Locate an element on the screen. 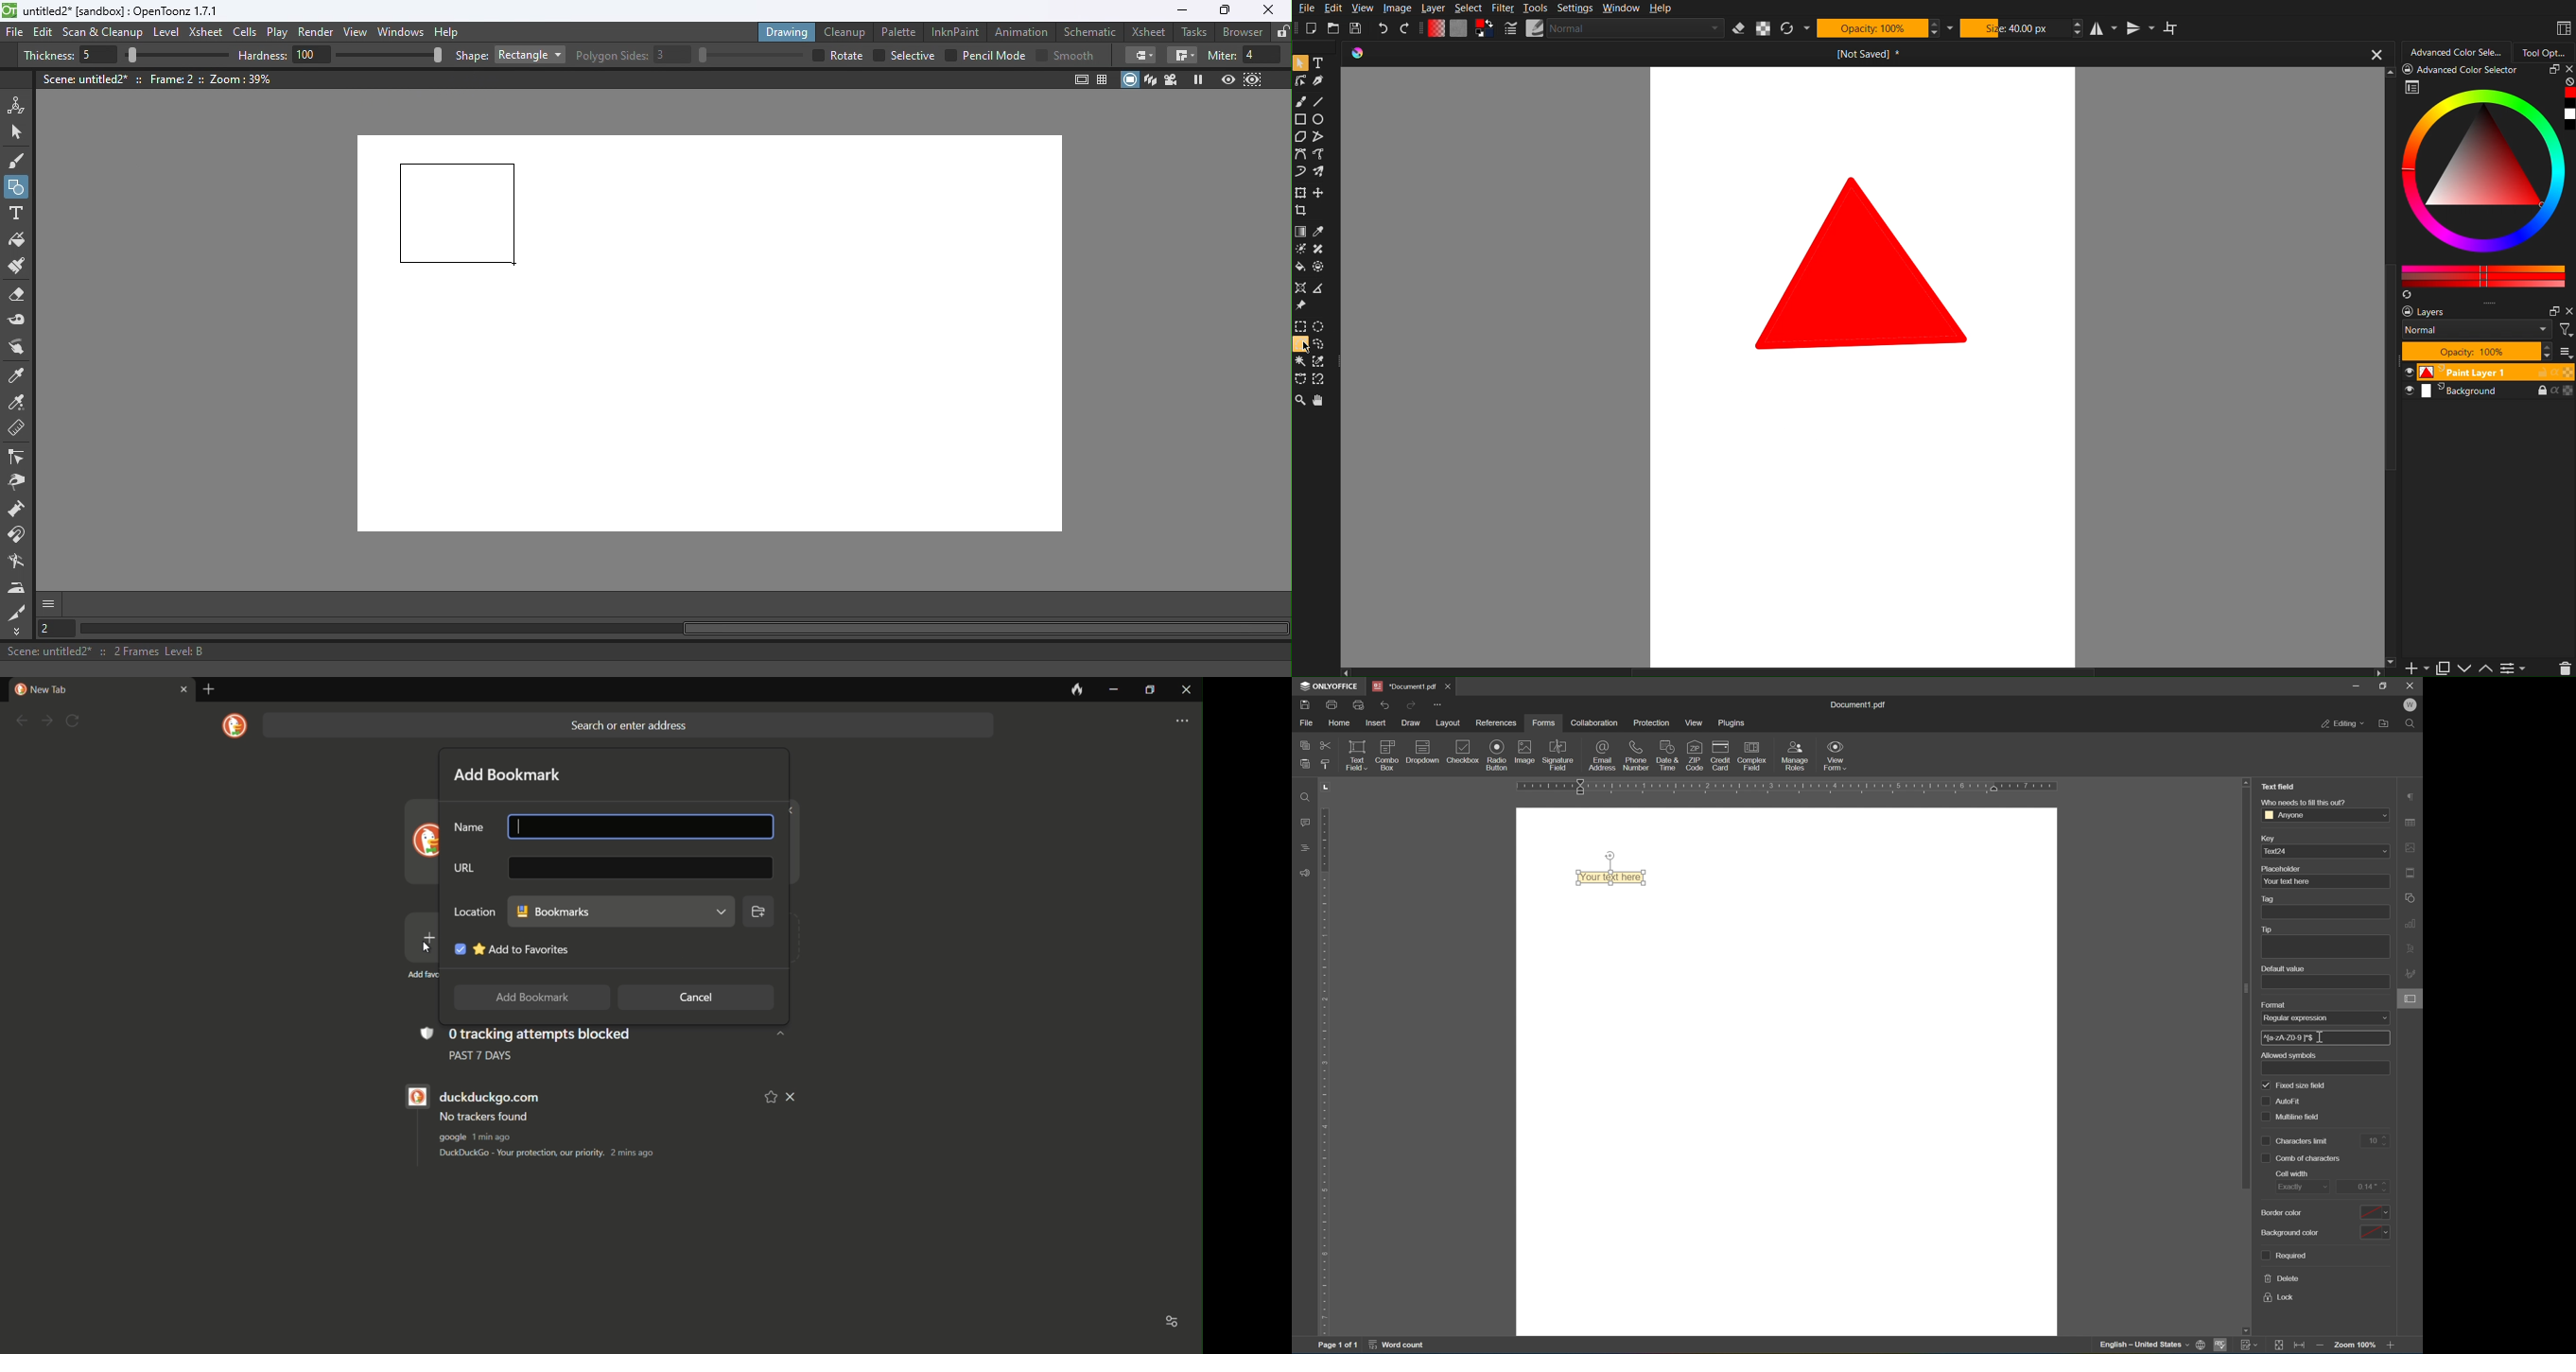  Layer is located at coordinates (1434, 9).